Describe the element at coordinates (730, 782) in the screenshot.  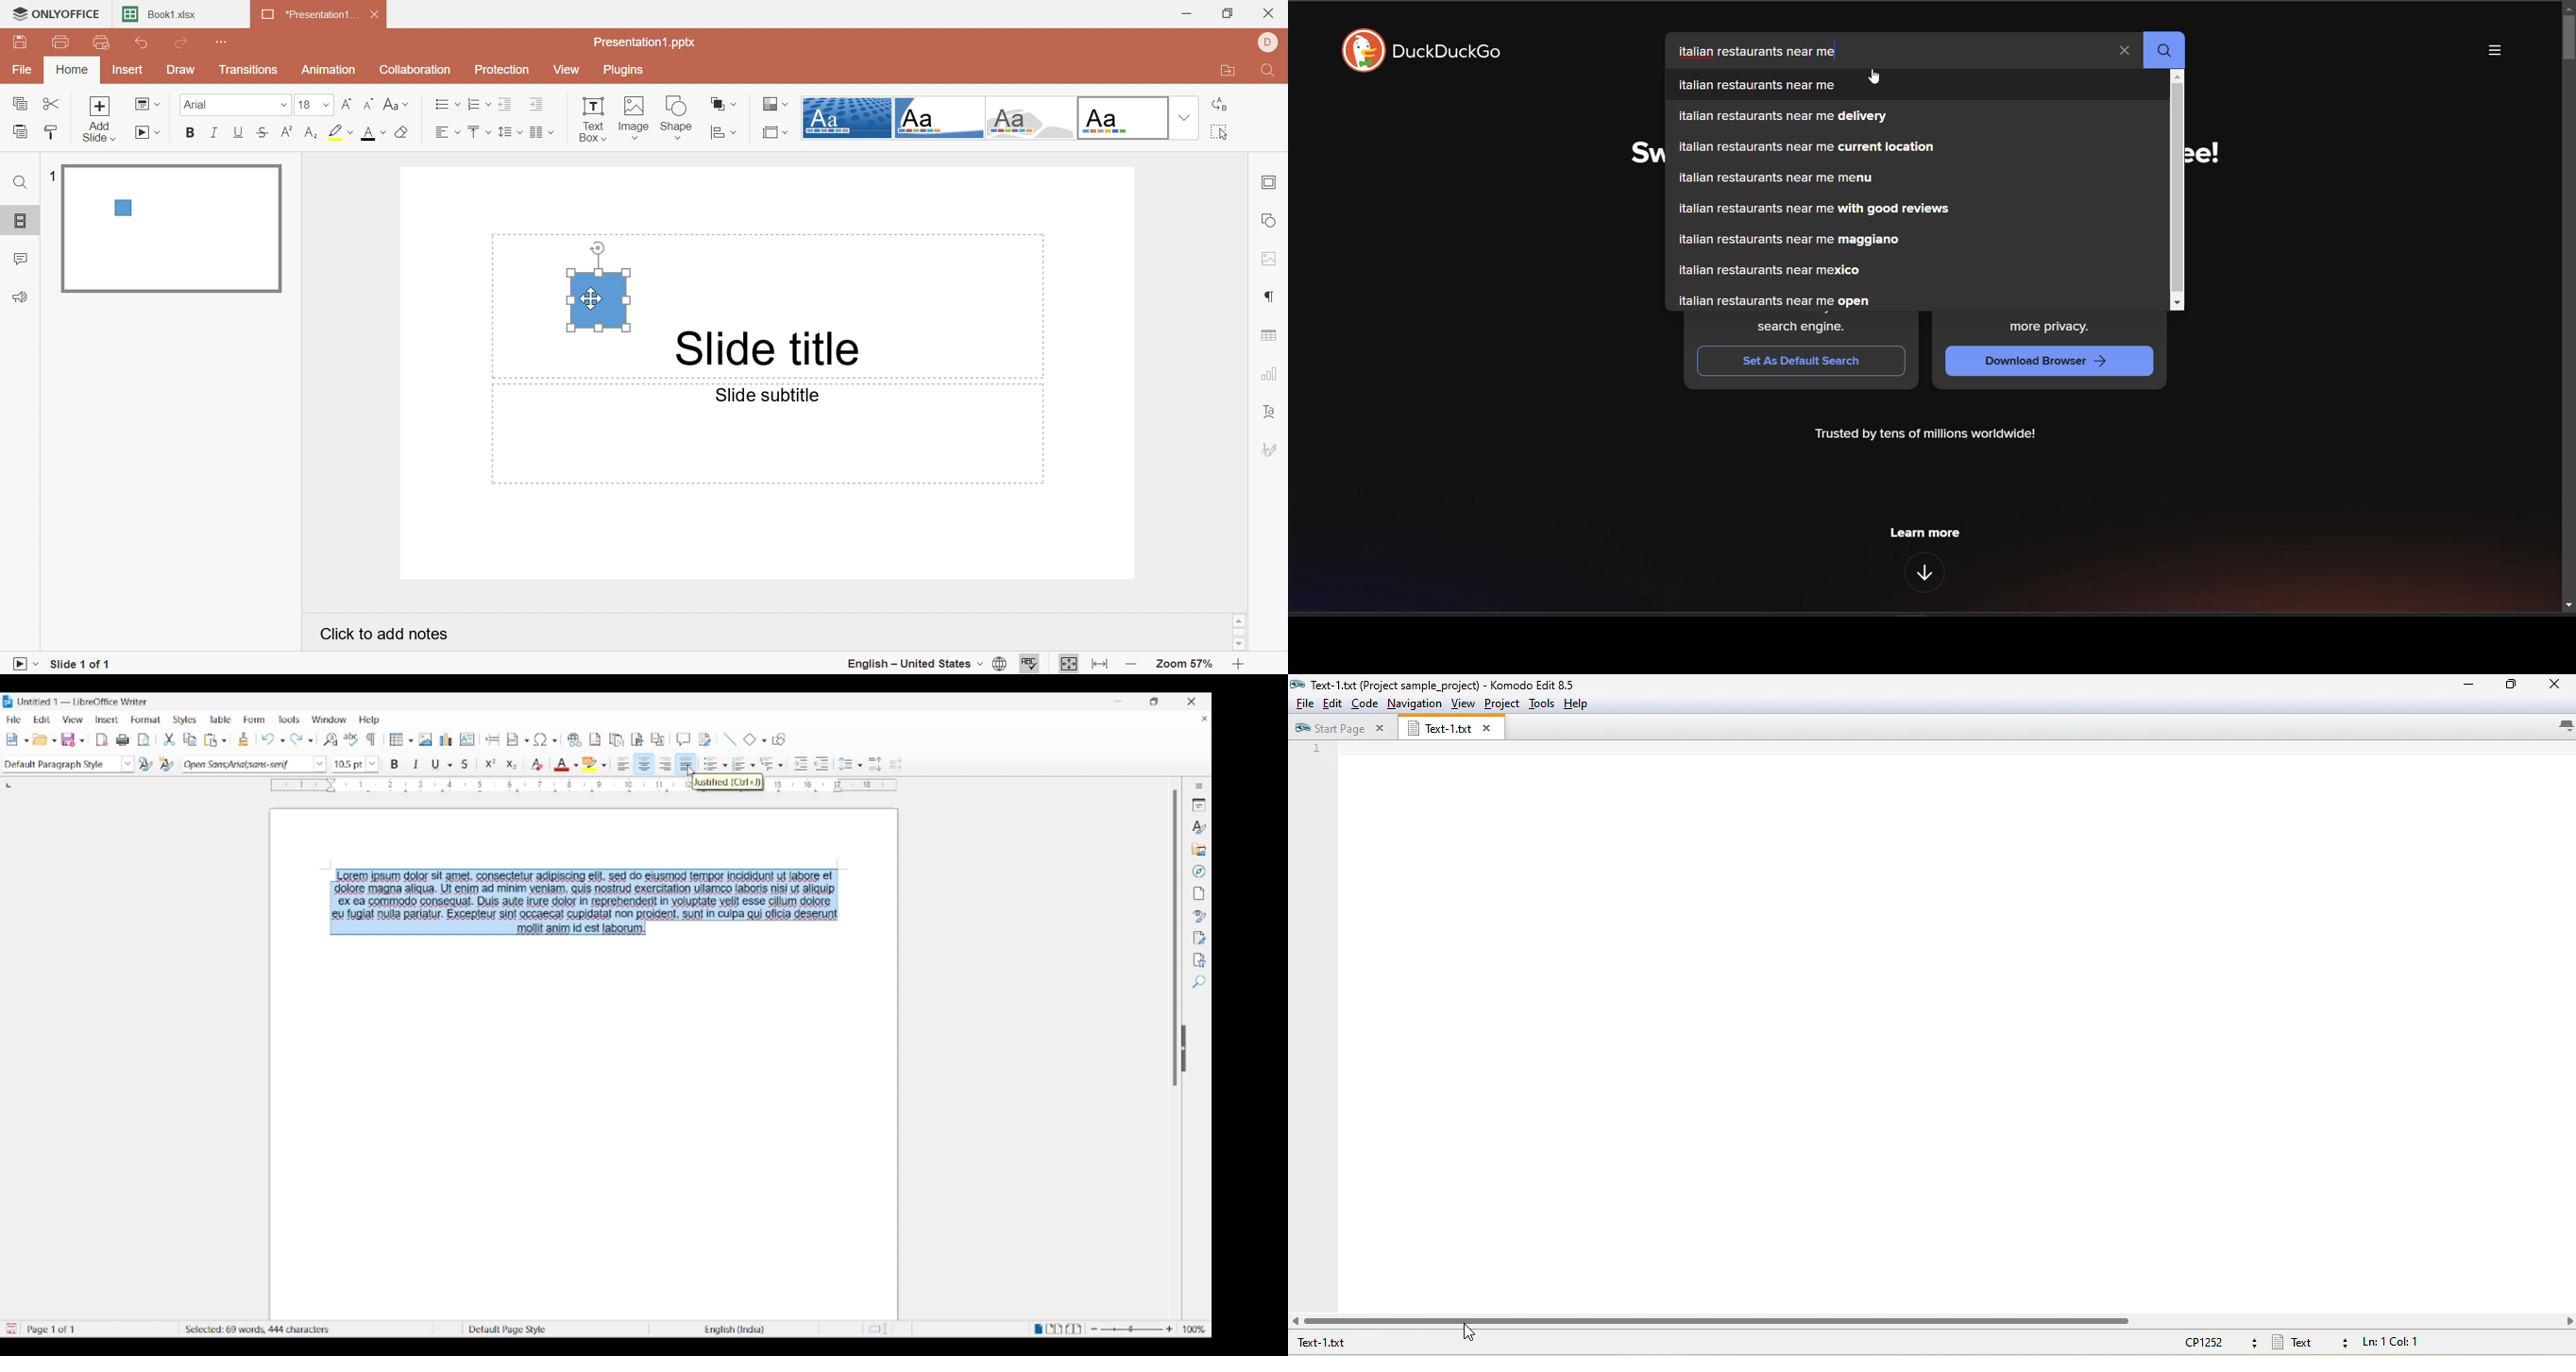
I see `Justified (Ctrl+J)` at that location.